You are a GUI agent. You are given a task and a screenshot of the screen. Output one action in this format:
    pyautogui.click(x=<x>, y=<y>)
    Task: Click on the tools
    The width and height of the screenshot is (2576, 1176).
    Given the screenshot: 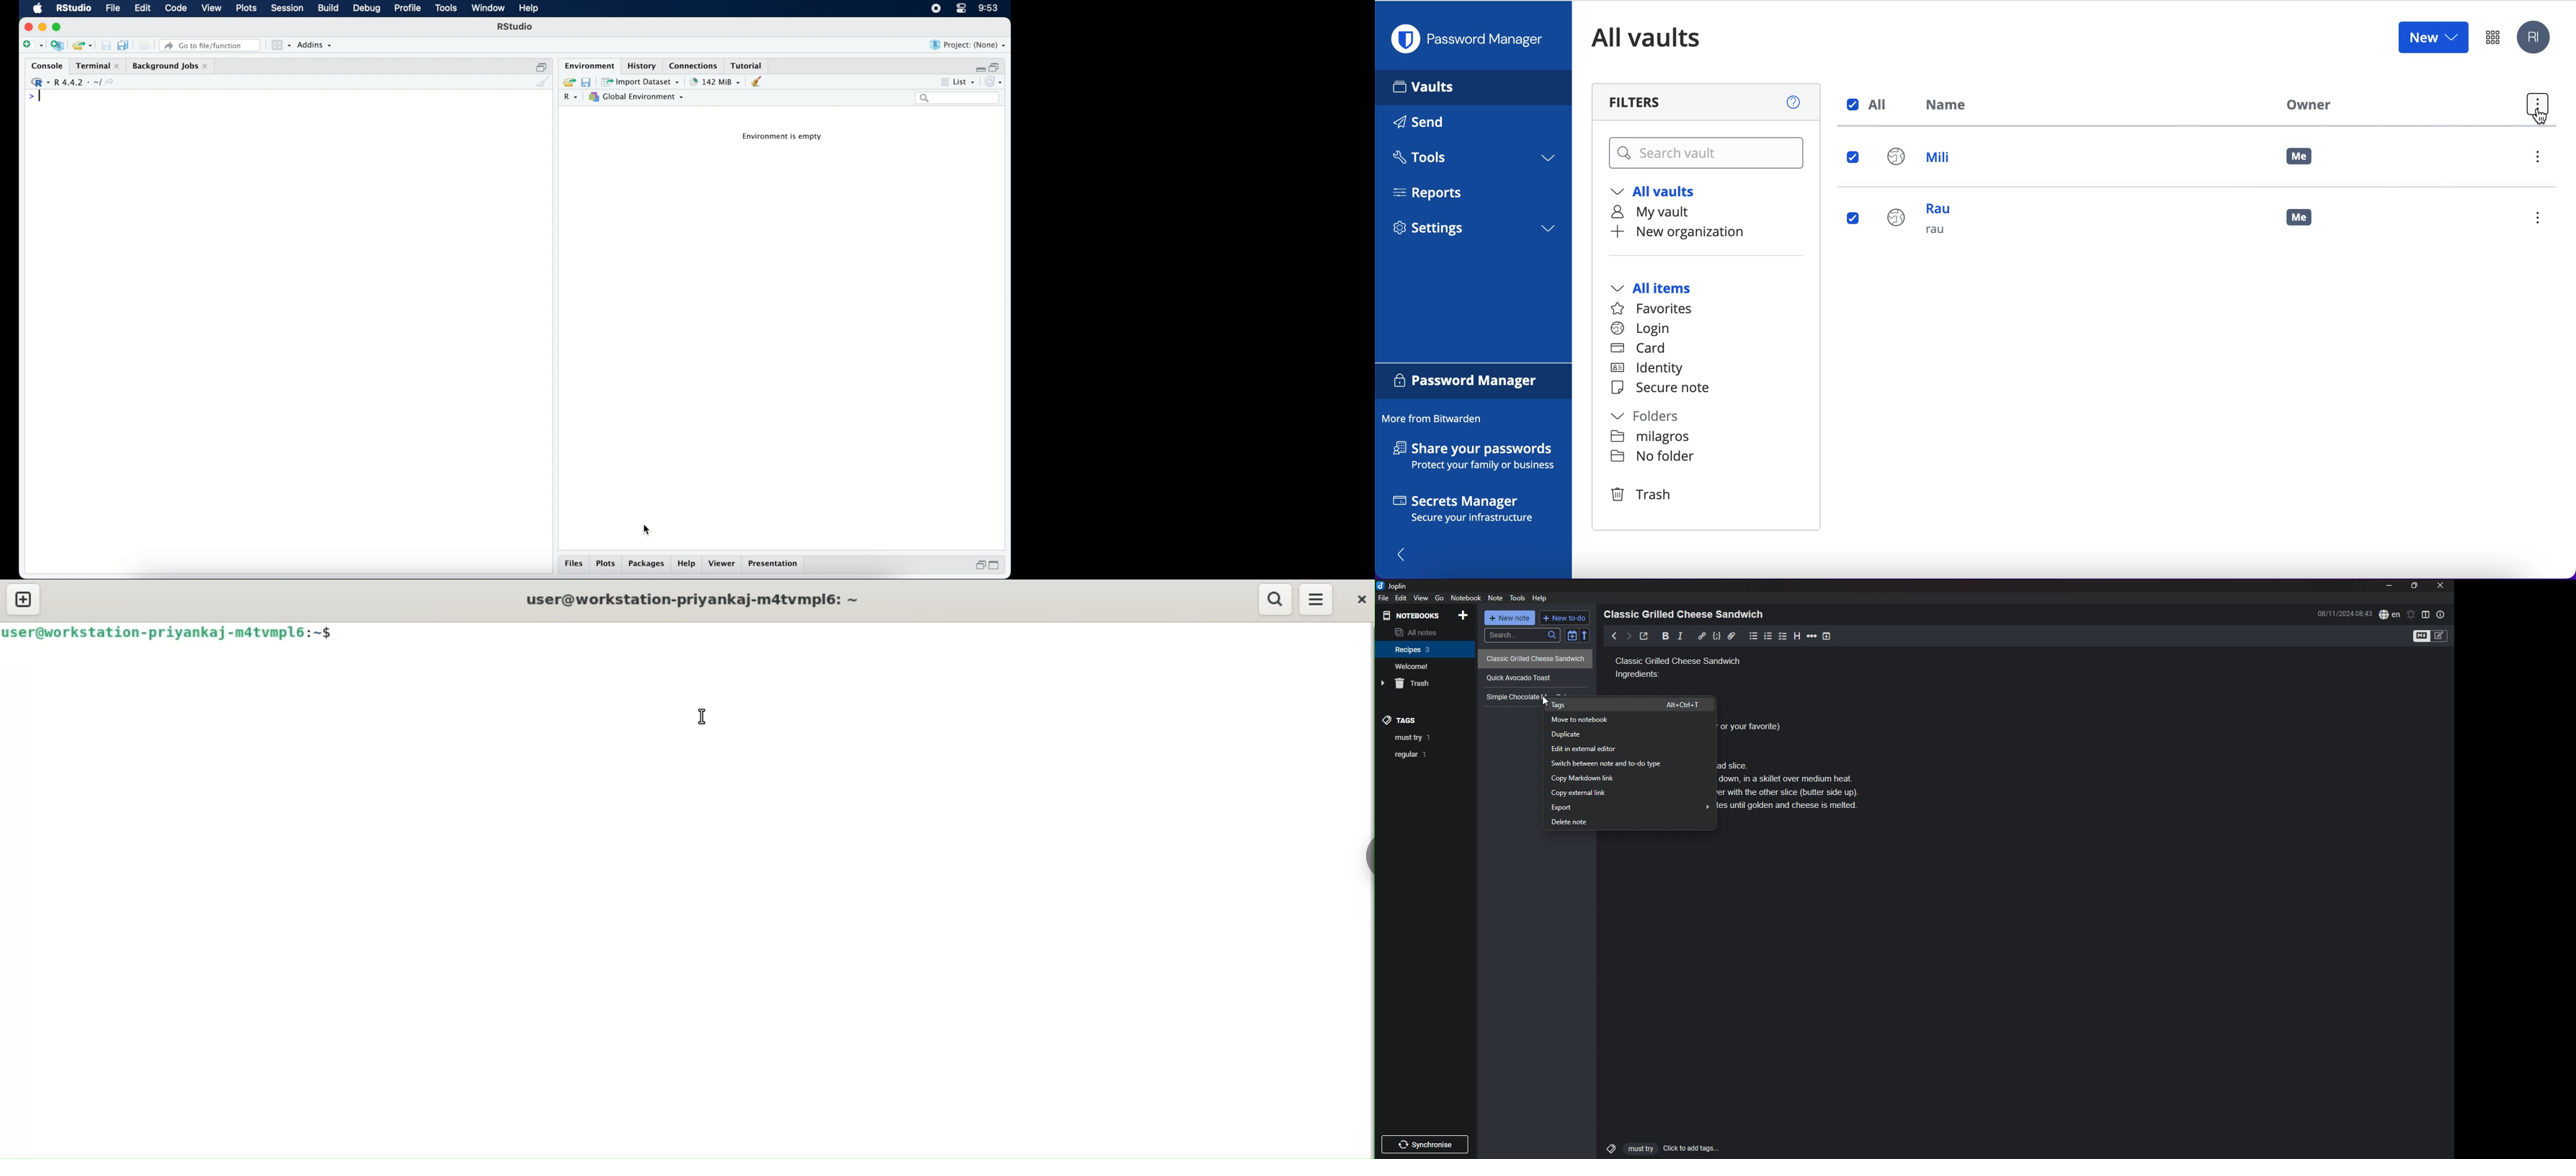 What is the action you would take?
    pyautogui.click(x=1519, y=598)
    